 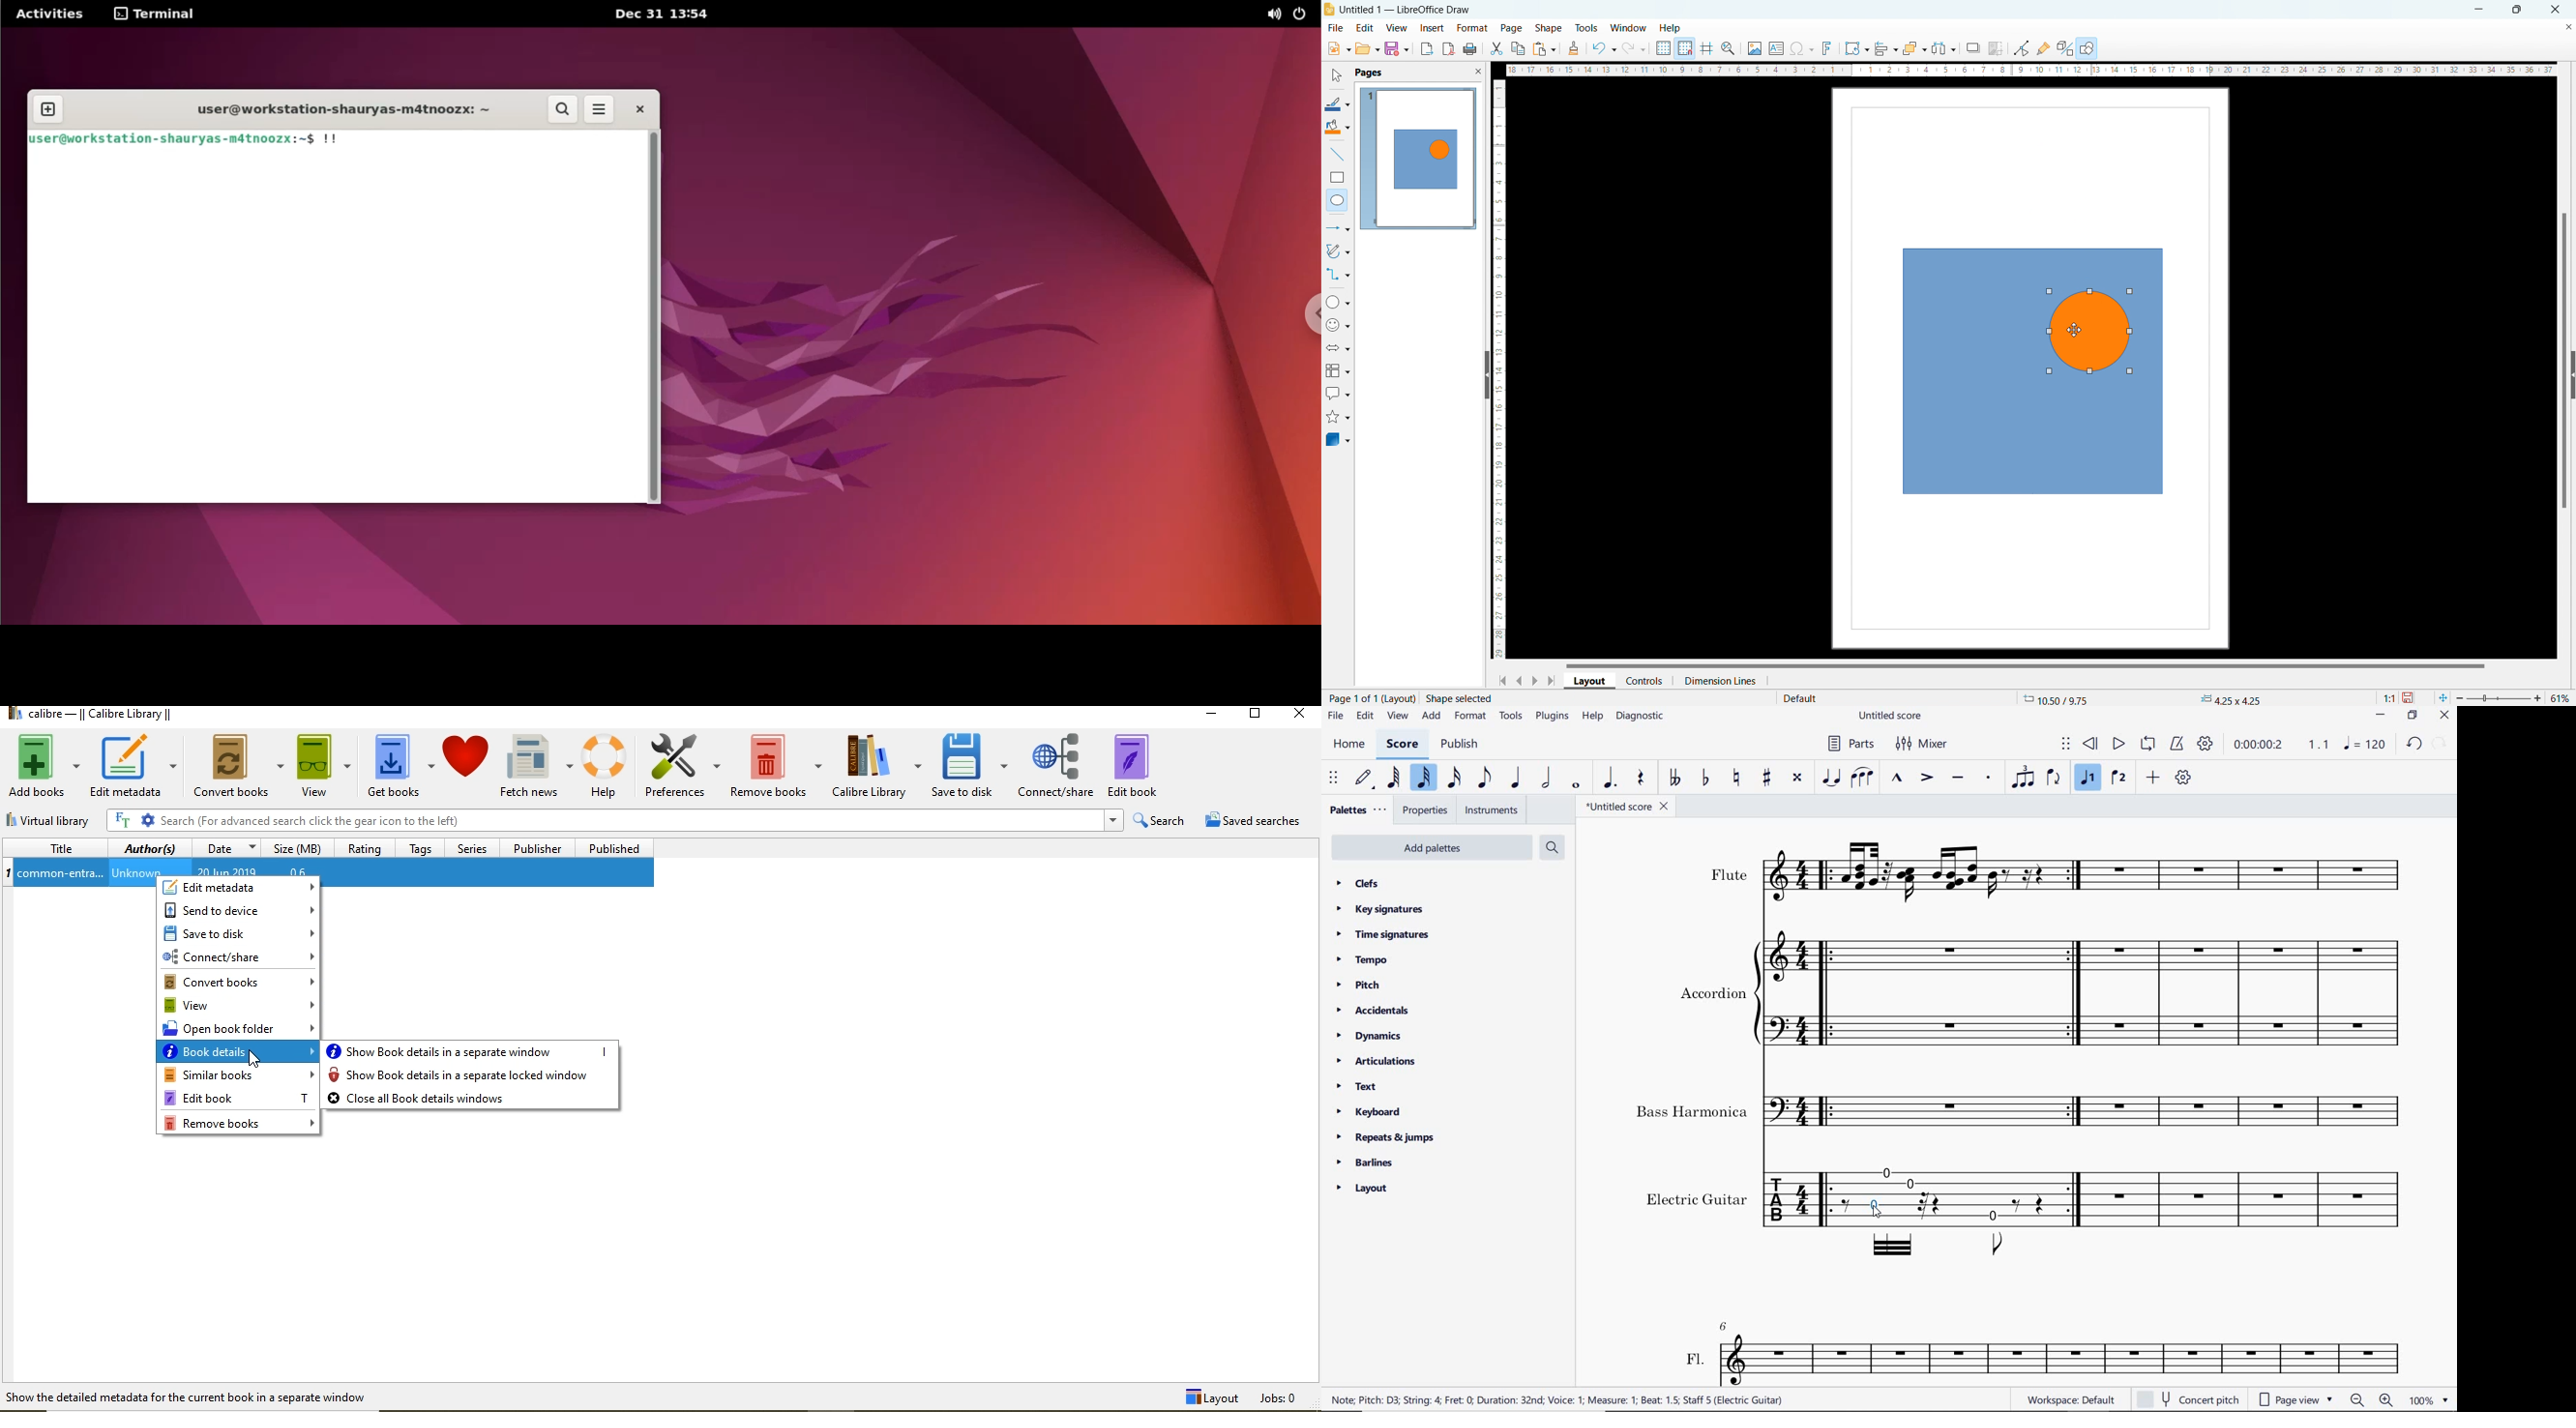 What do you see at coordinates (1338, 394) in the screenshot?
I see `callout shapes` at bounding box center [1338, 394].